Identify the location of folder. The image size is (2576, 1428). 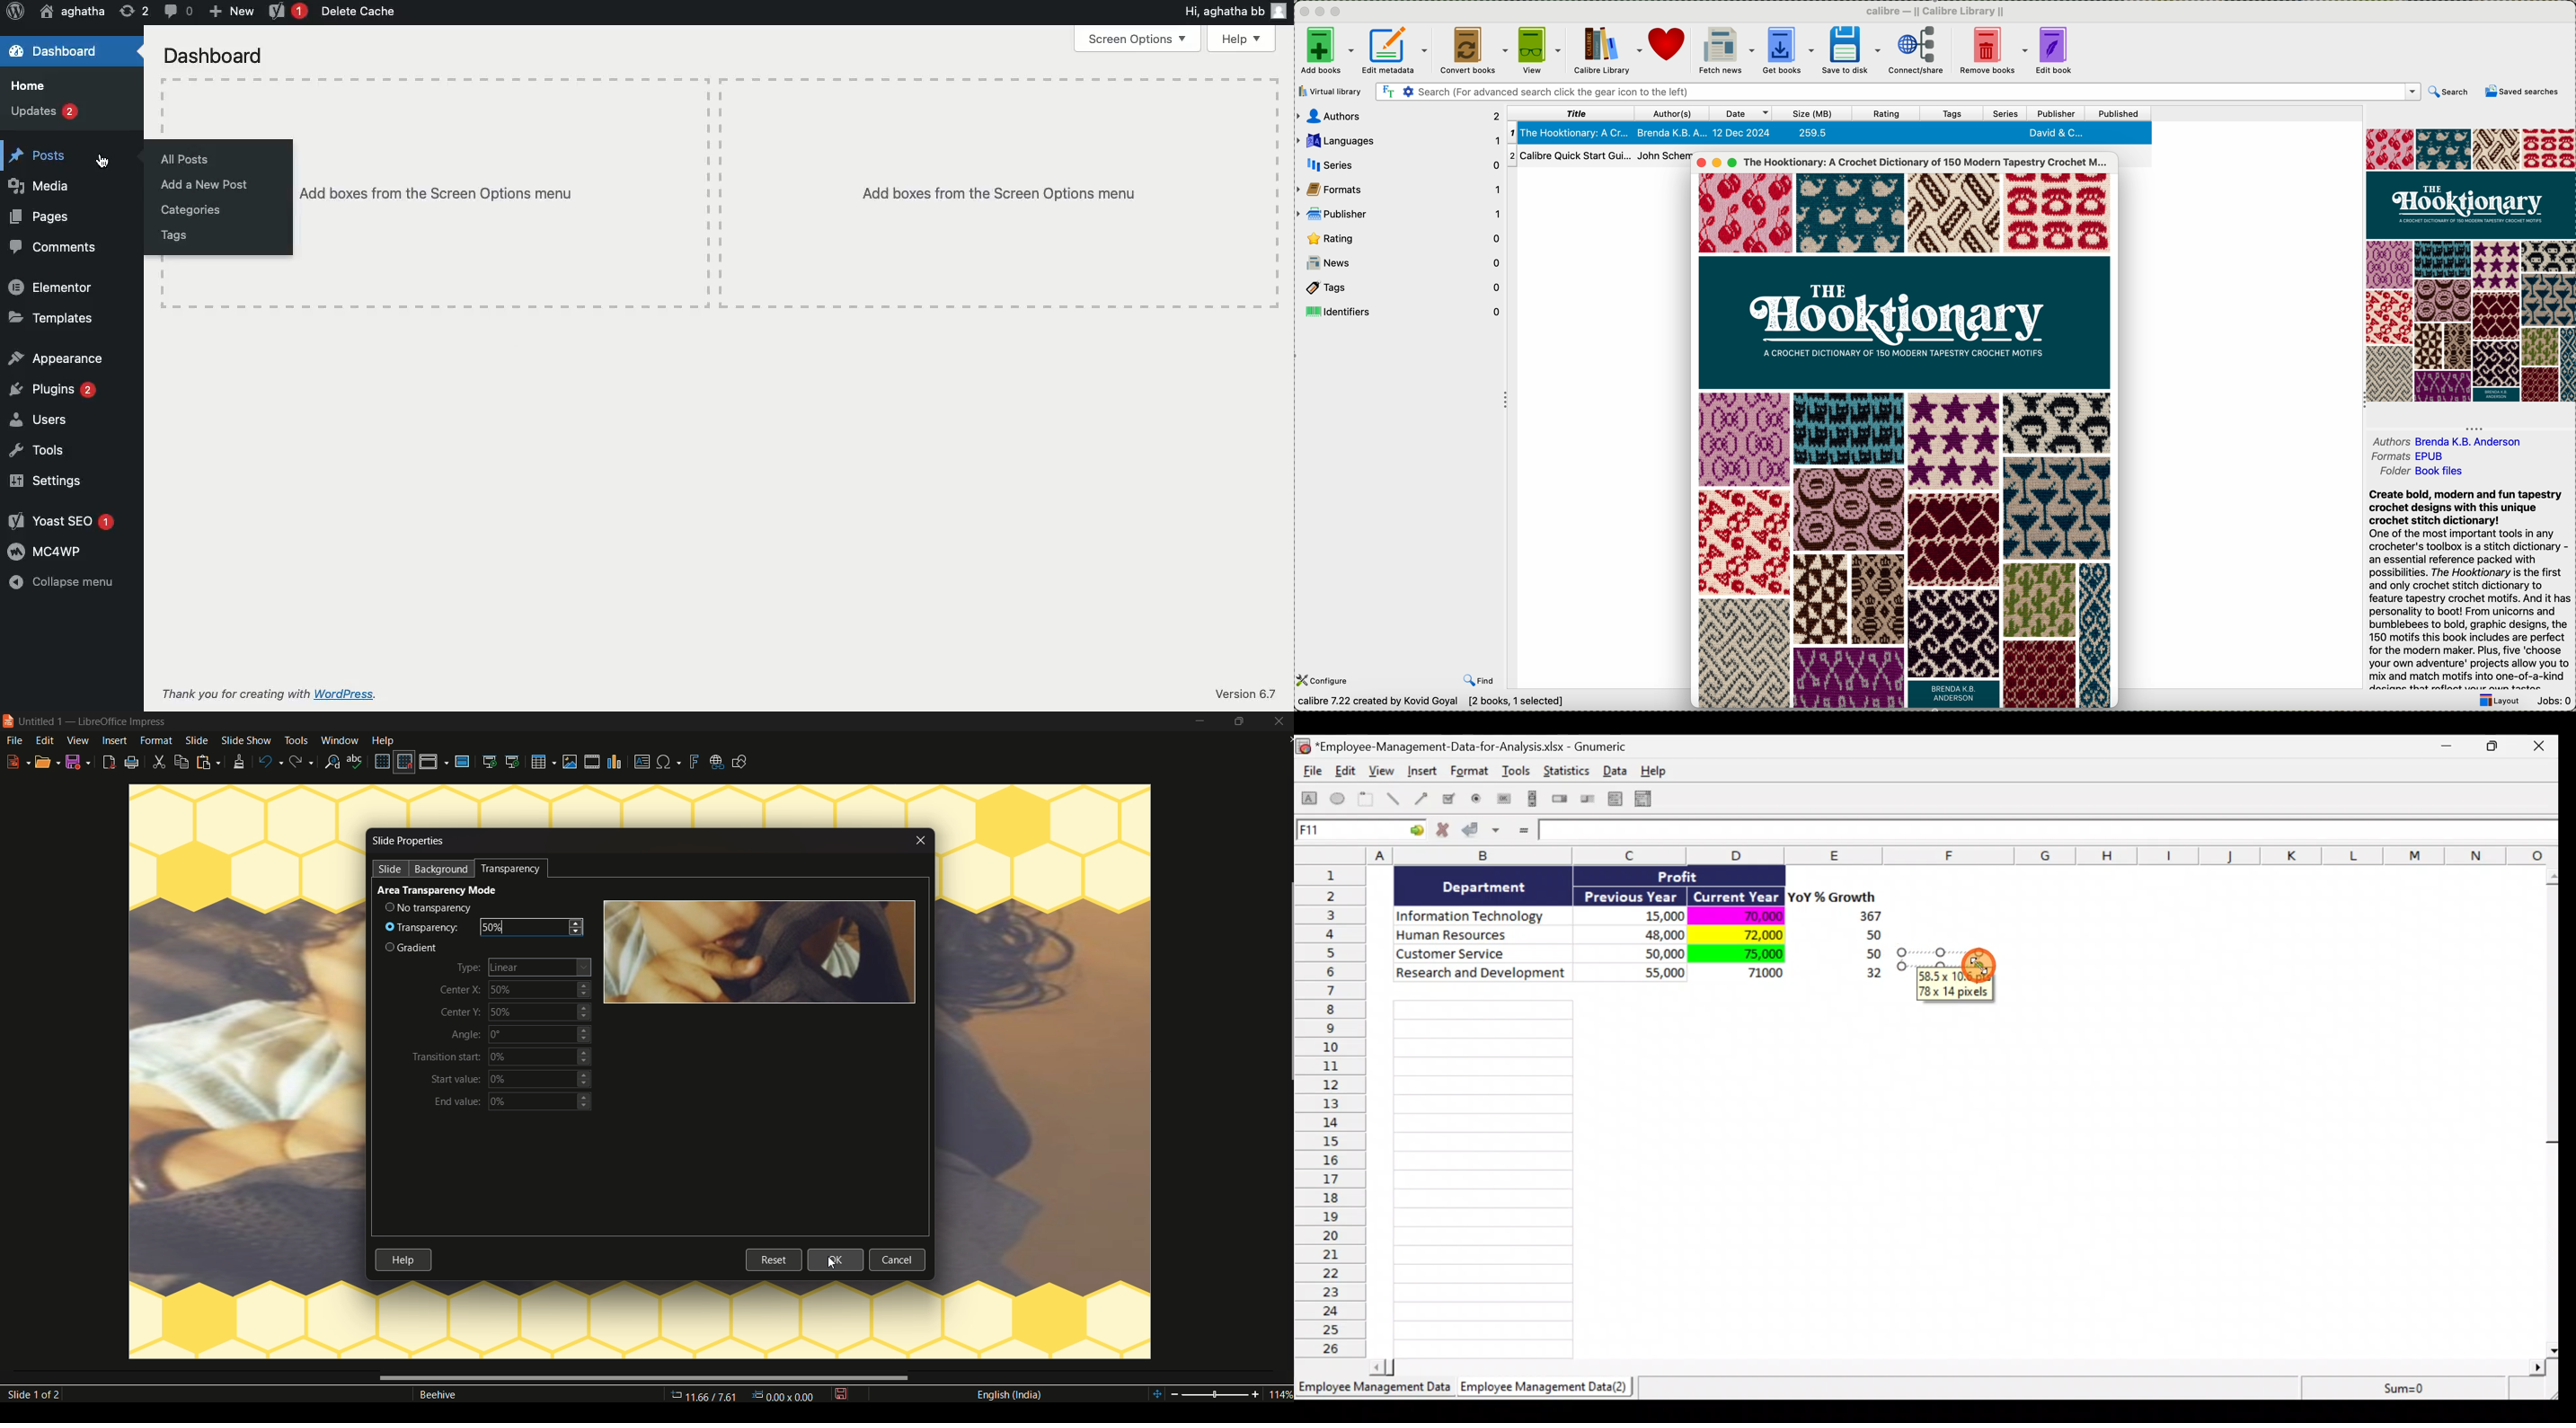
(2420, 475).